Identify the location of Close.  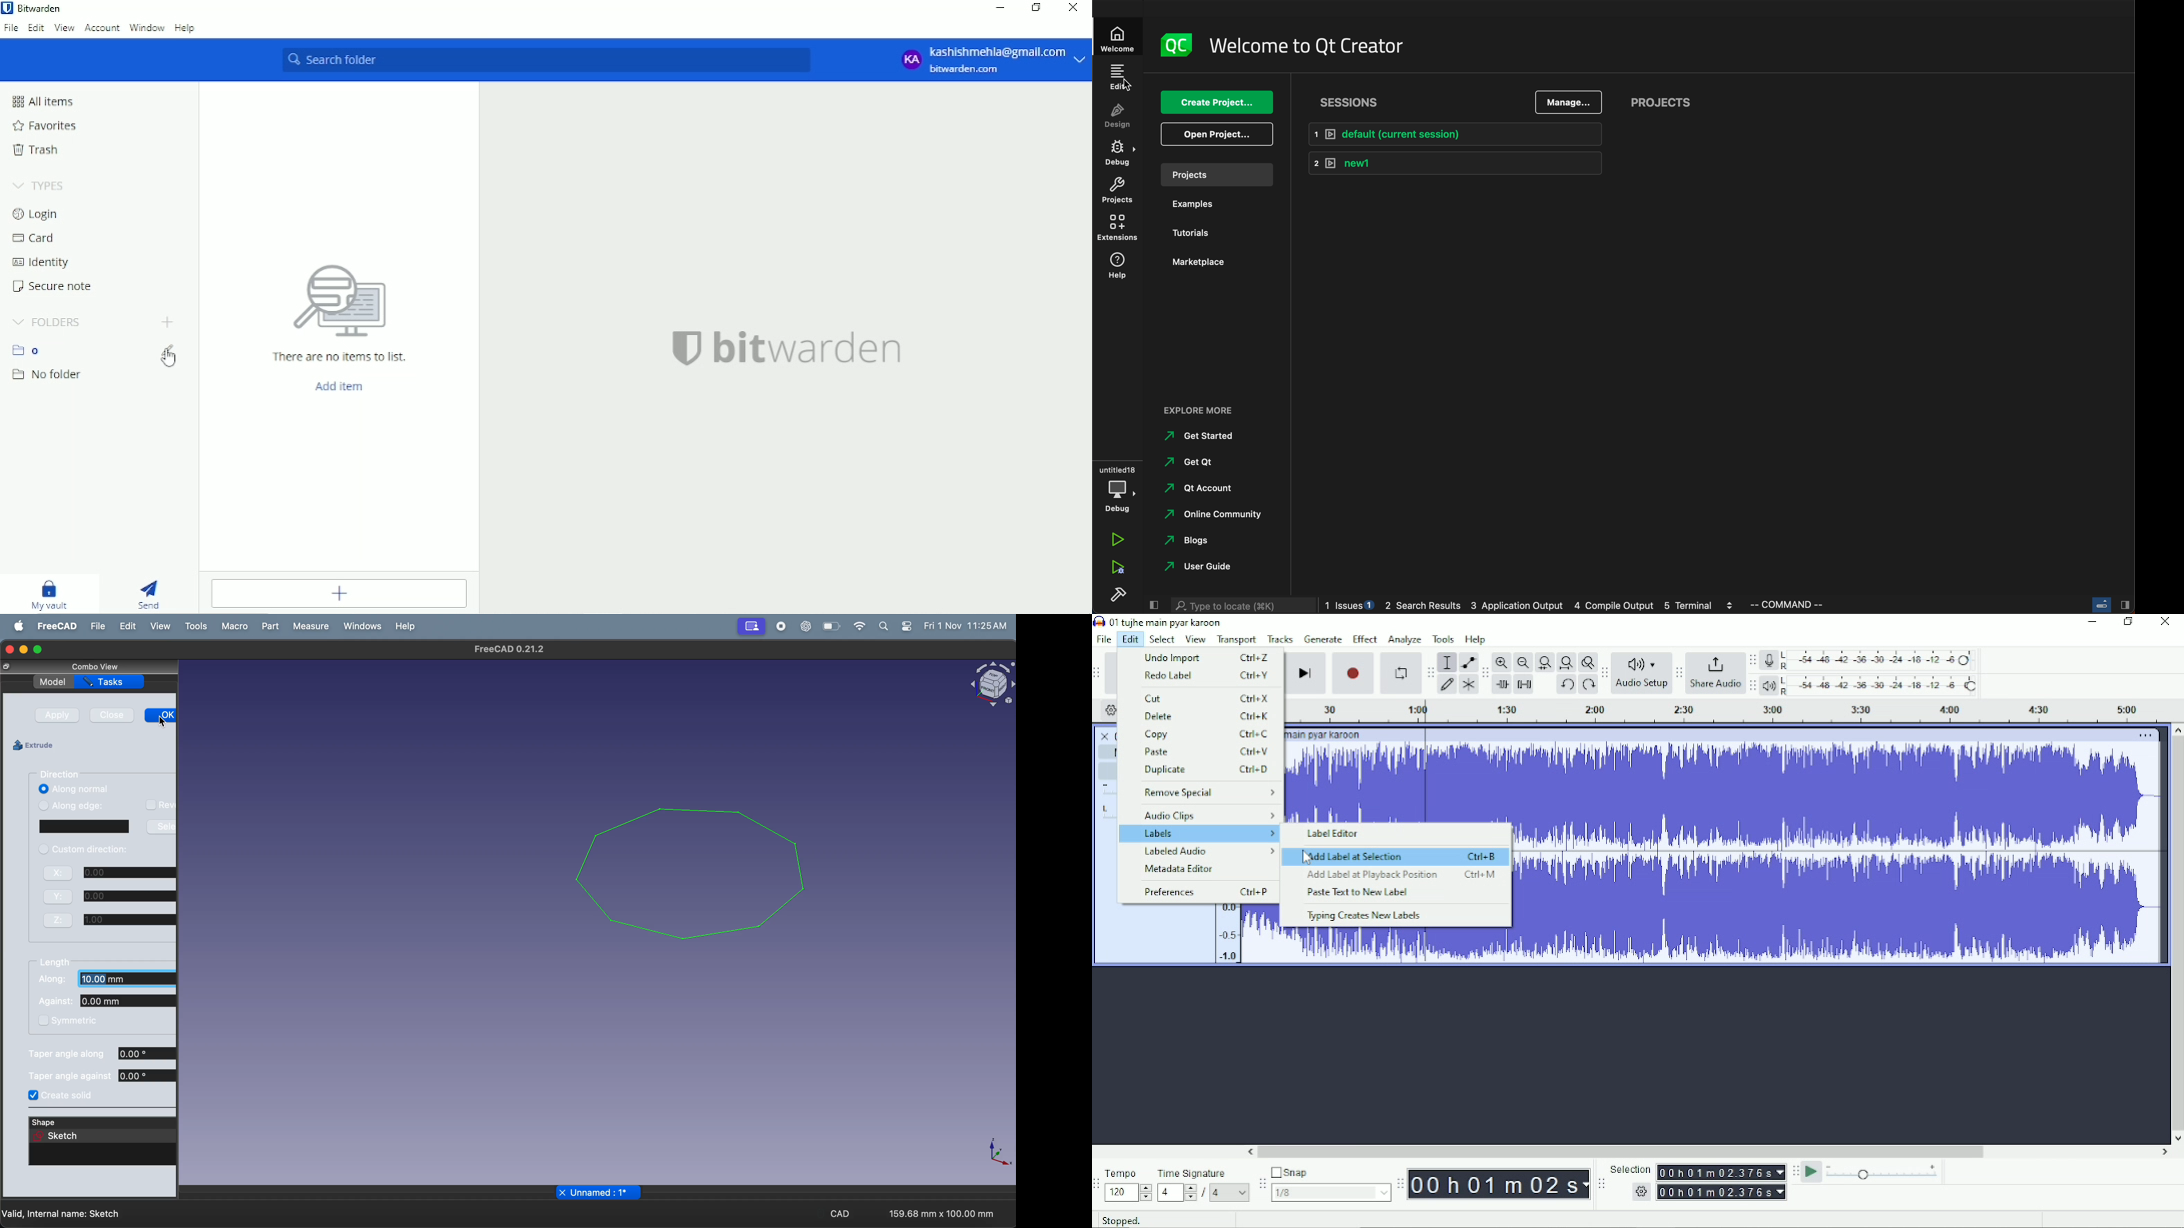
(1074, 8).